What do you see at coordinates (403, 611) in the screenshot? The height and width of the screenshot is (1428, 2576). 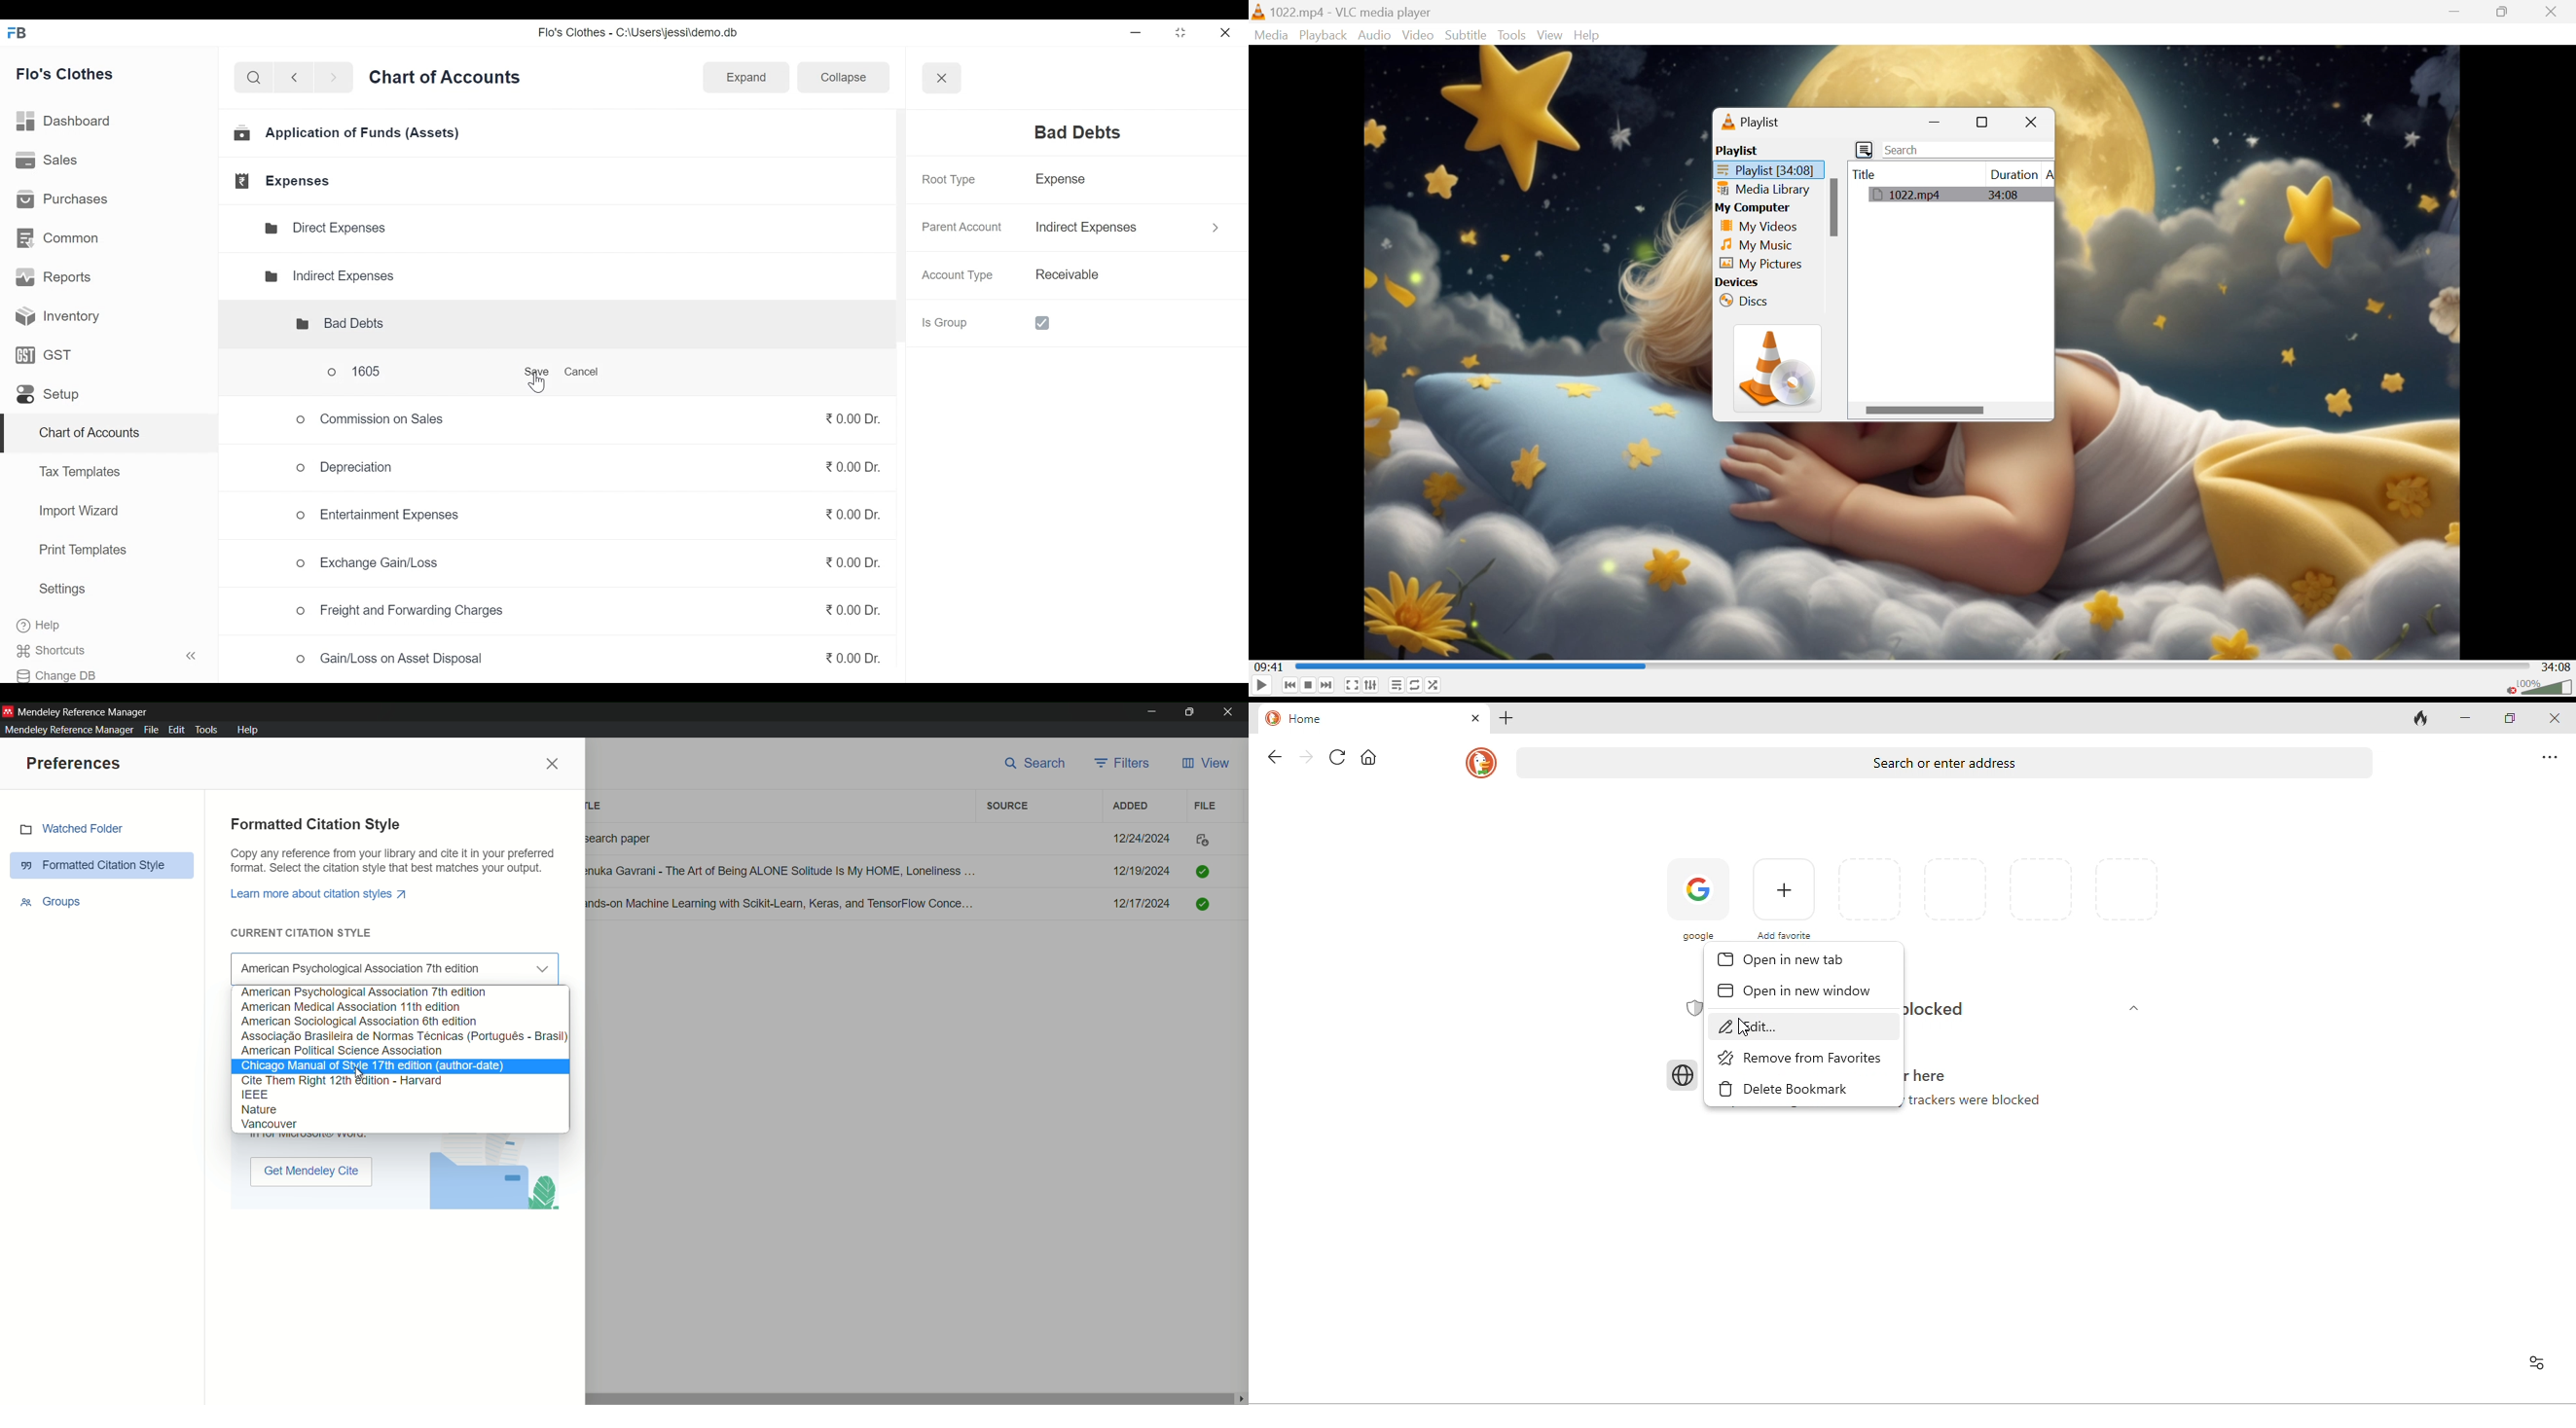 I see `o Freight and Forwarding Charges` at bounding box center [403, 611].